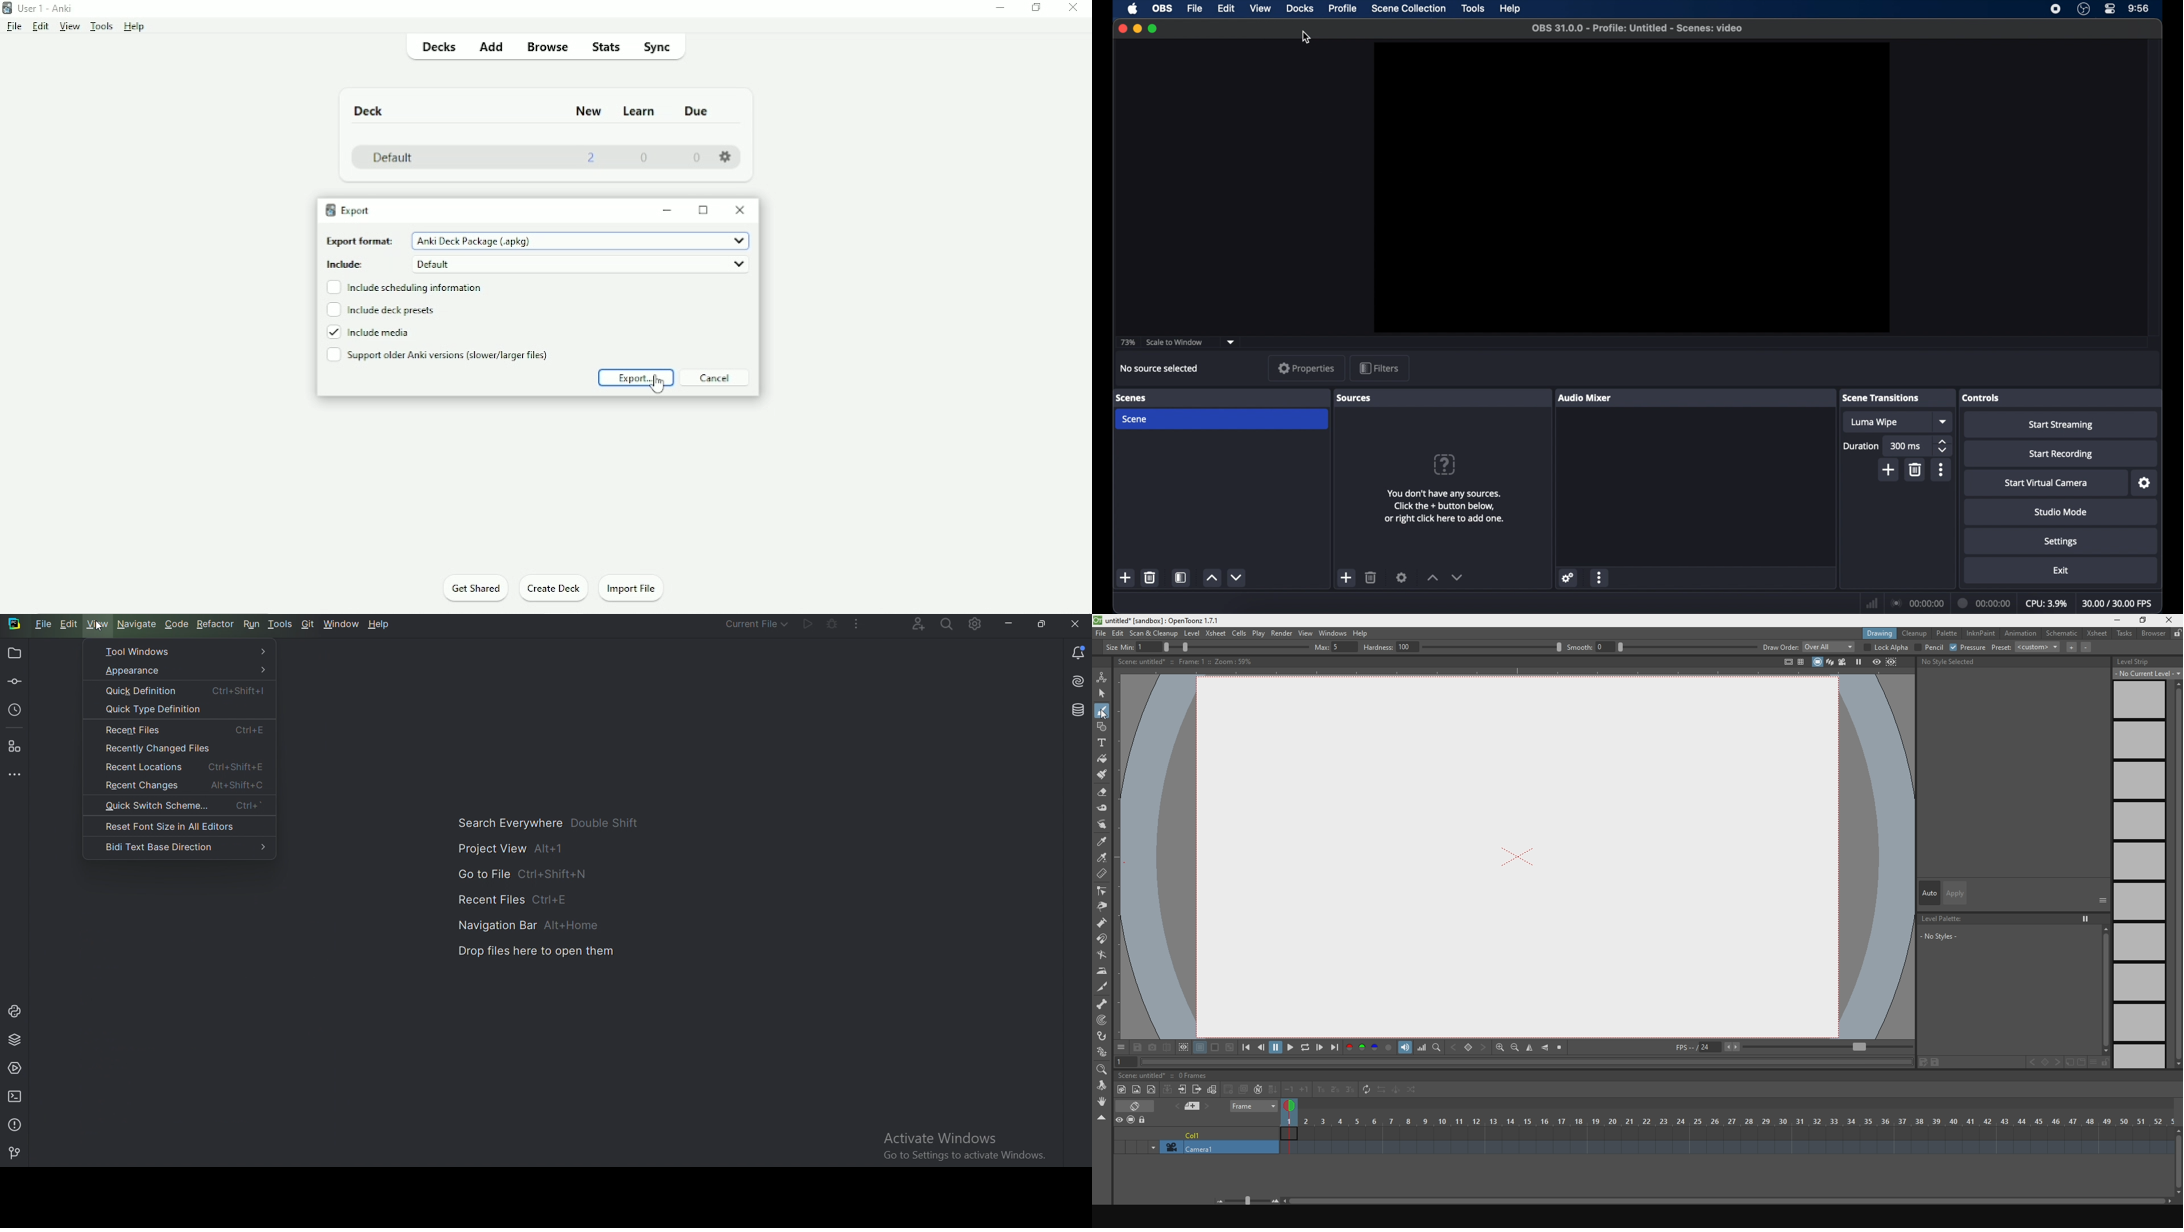 The height and width of the screenshot is (1232, 2184). What do you see at coordinates (2061, 512) in the screenshot?
I see `studio mode` at bounding box center [2061, 512].